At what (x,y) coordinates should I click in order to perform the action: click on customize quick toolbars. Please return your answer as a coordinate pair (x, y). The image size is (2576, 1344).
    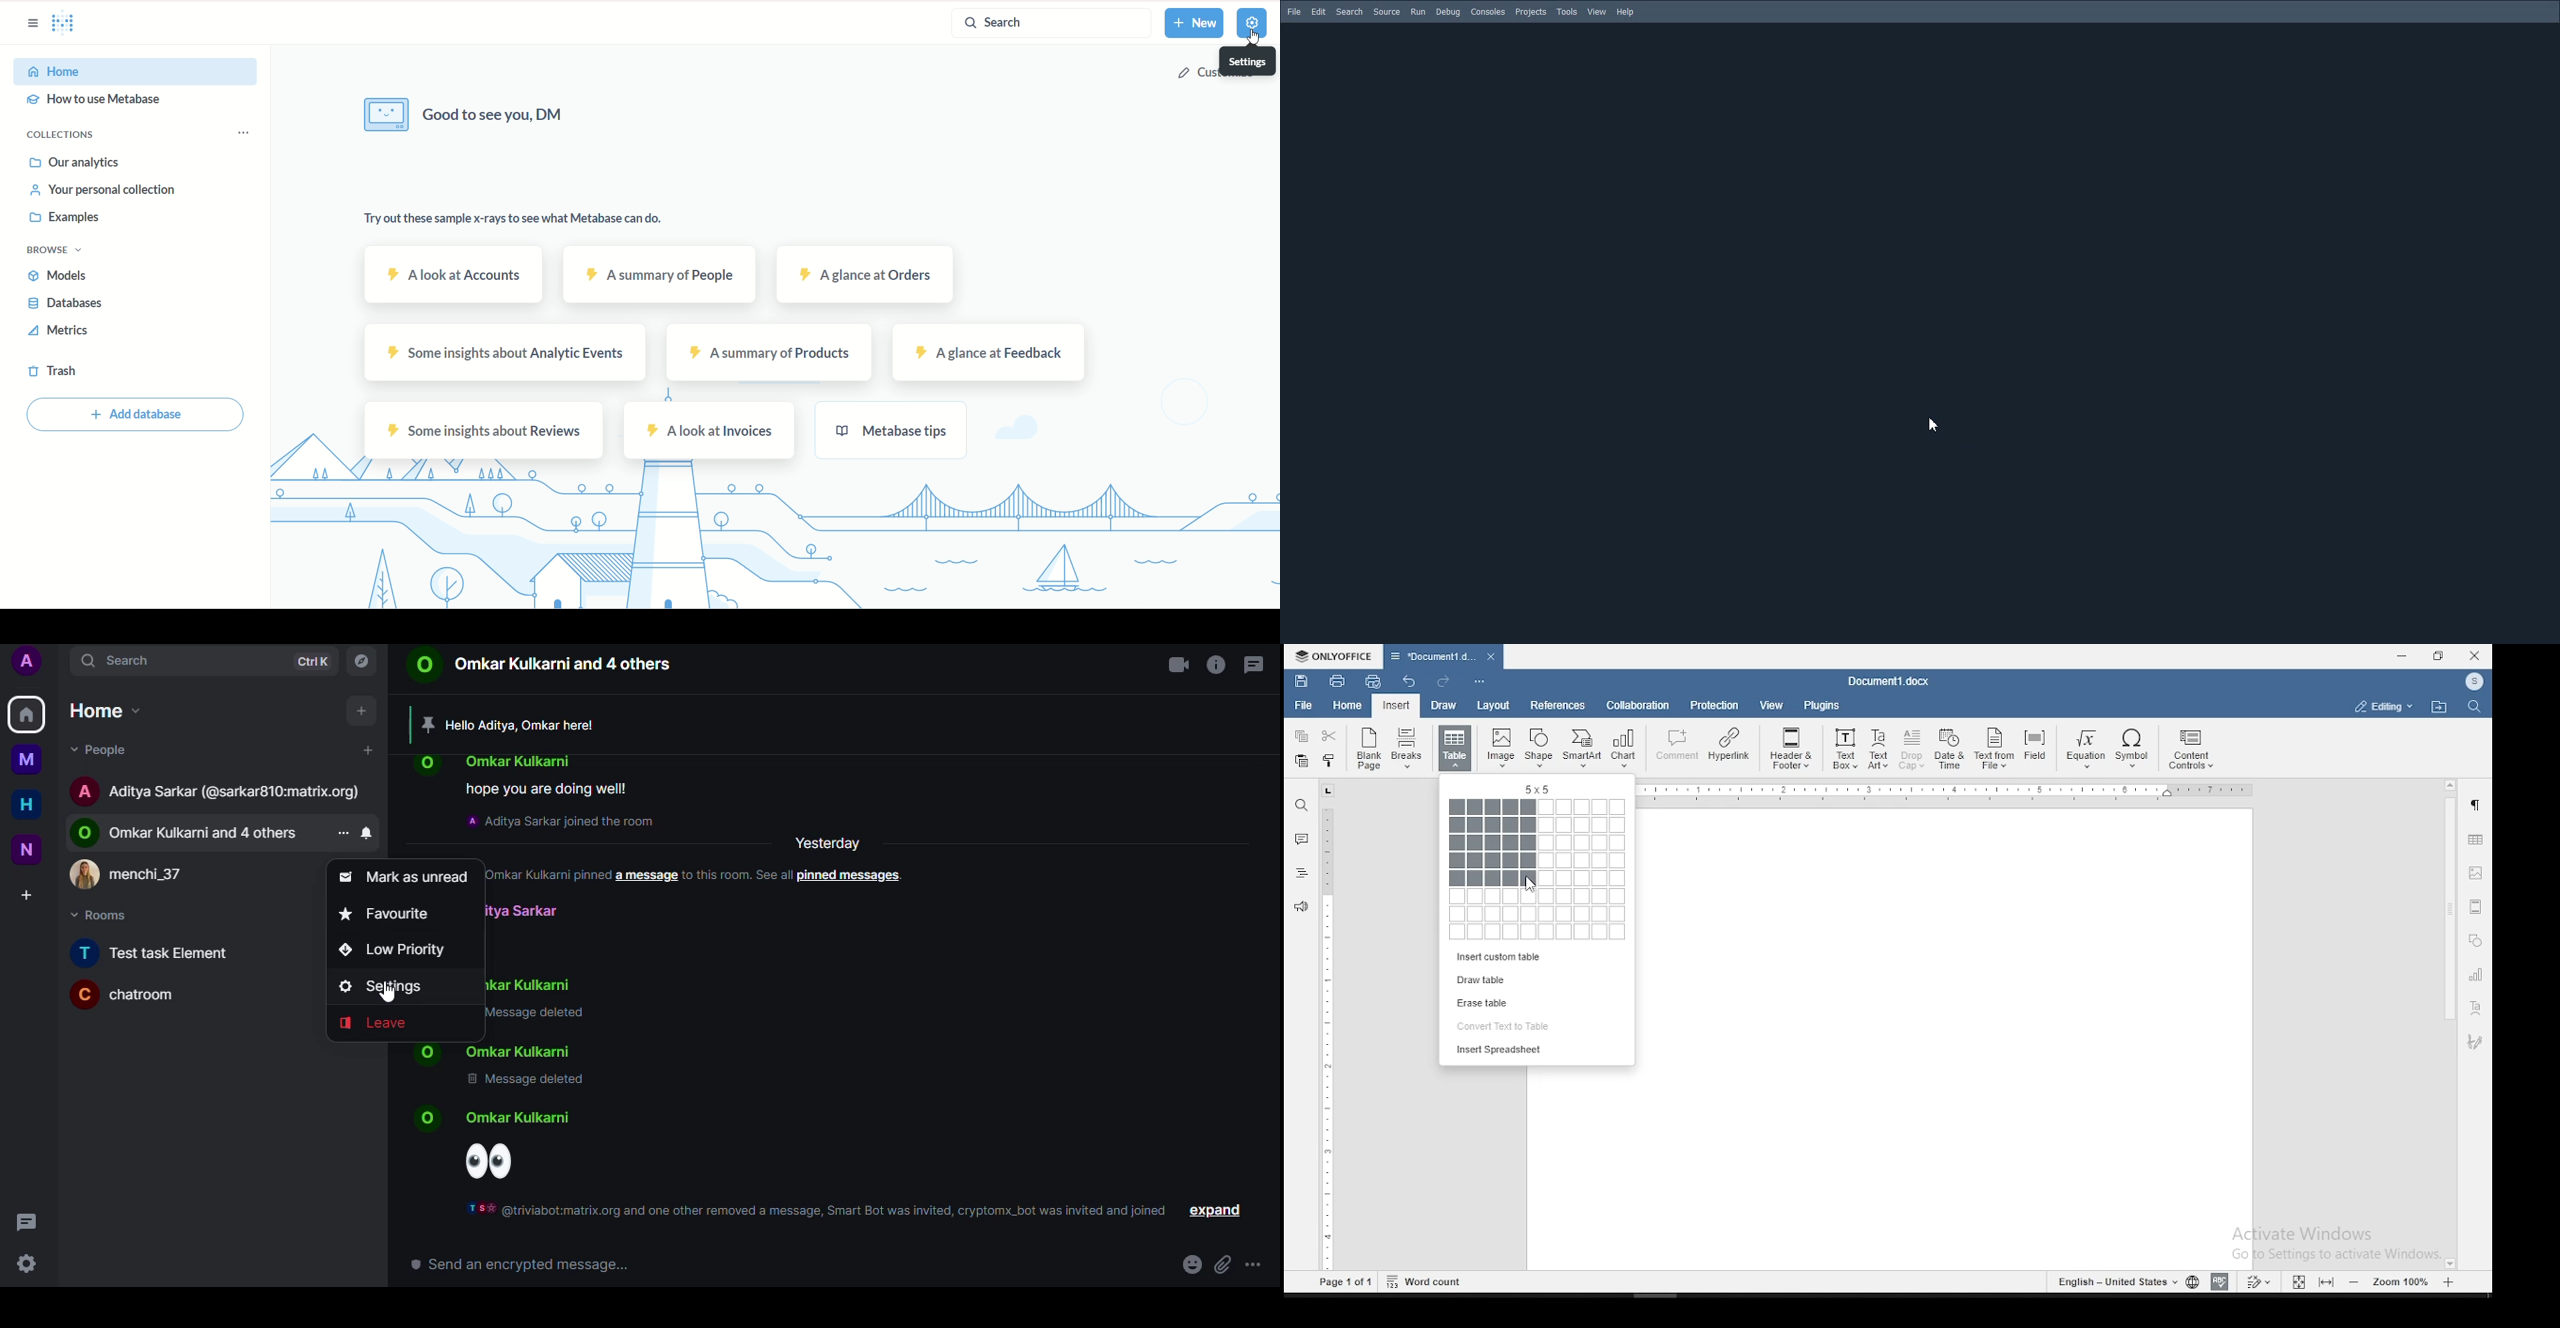
    Looking at the image, I should click on (1480, 683).